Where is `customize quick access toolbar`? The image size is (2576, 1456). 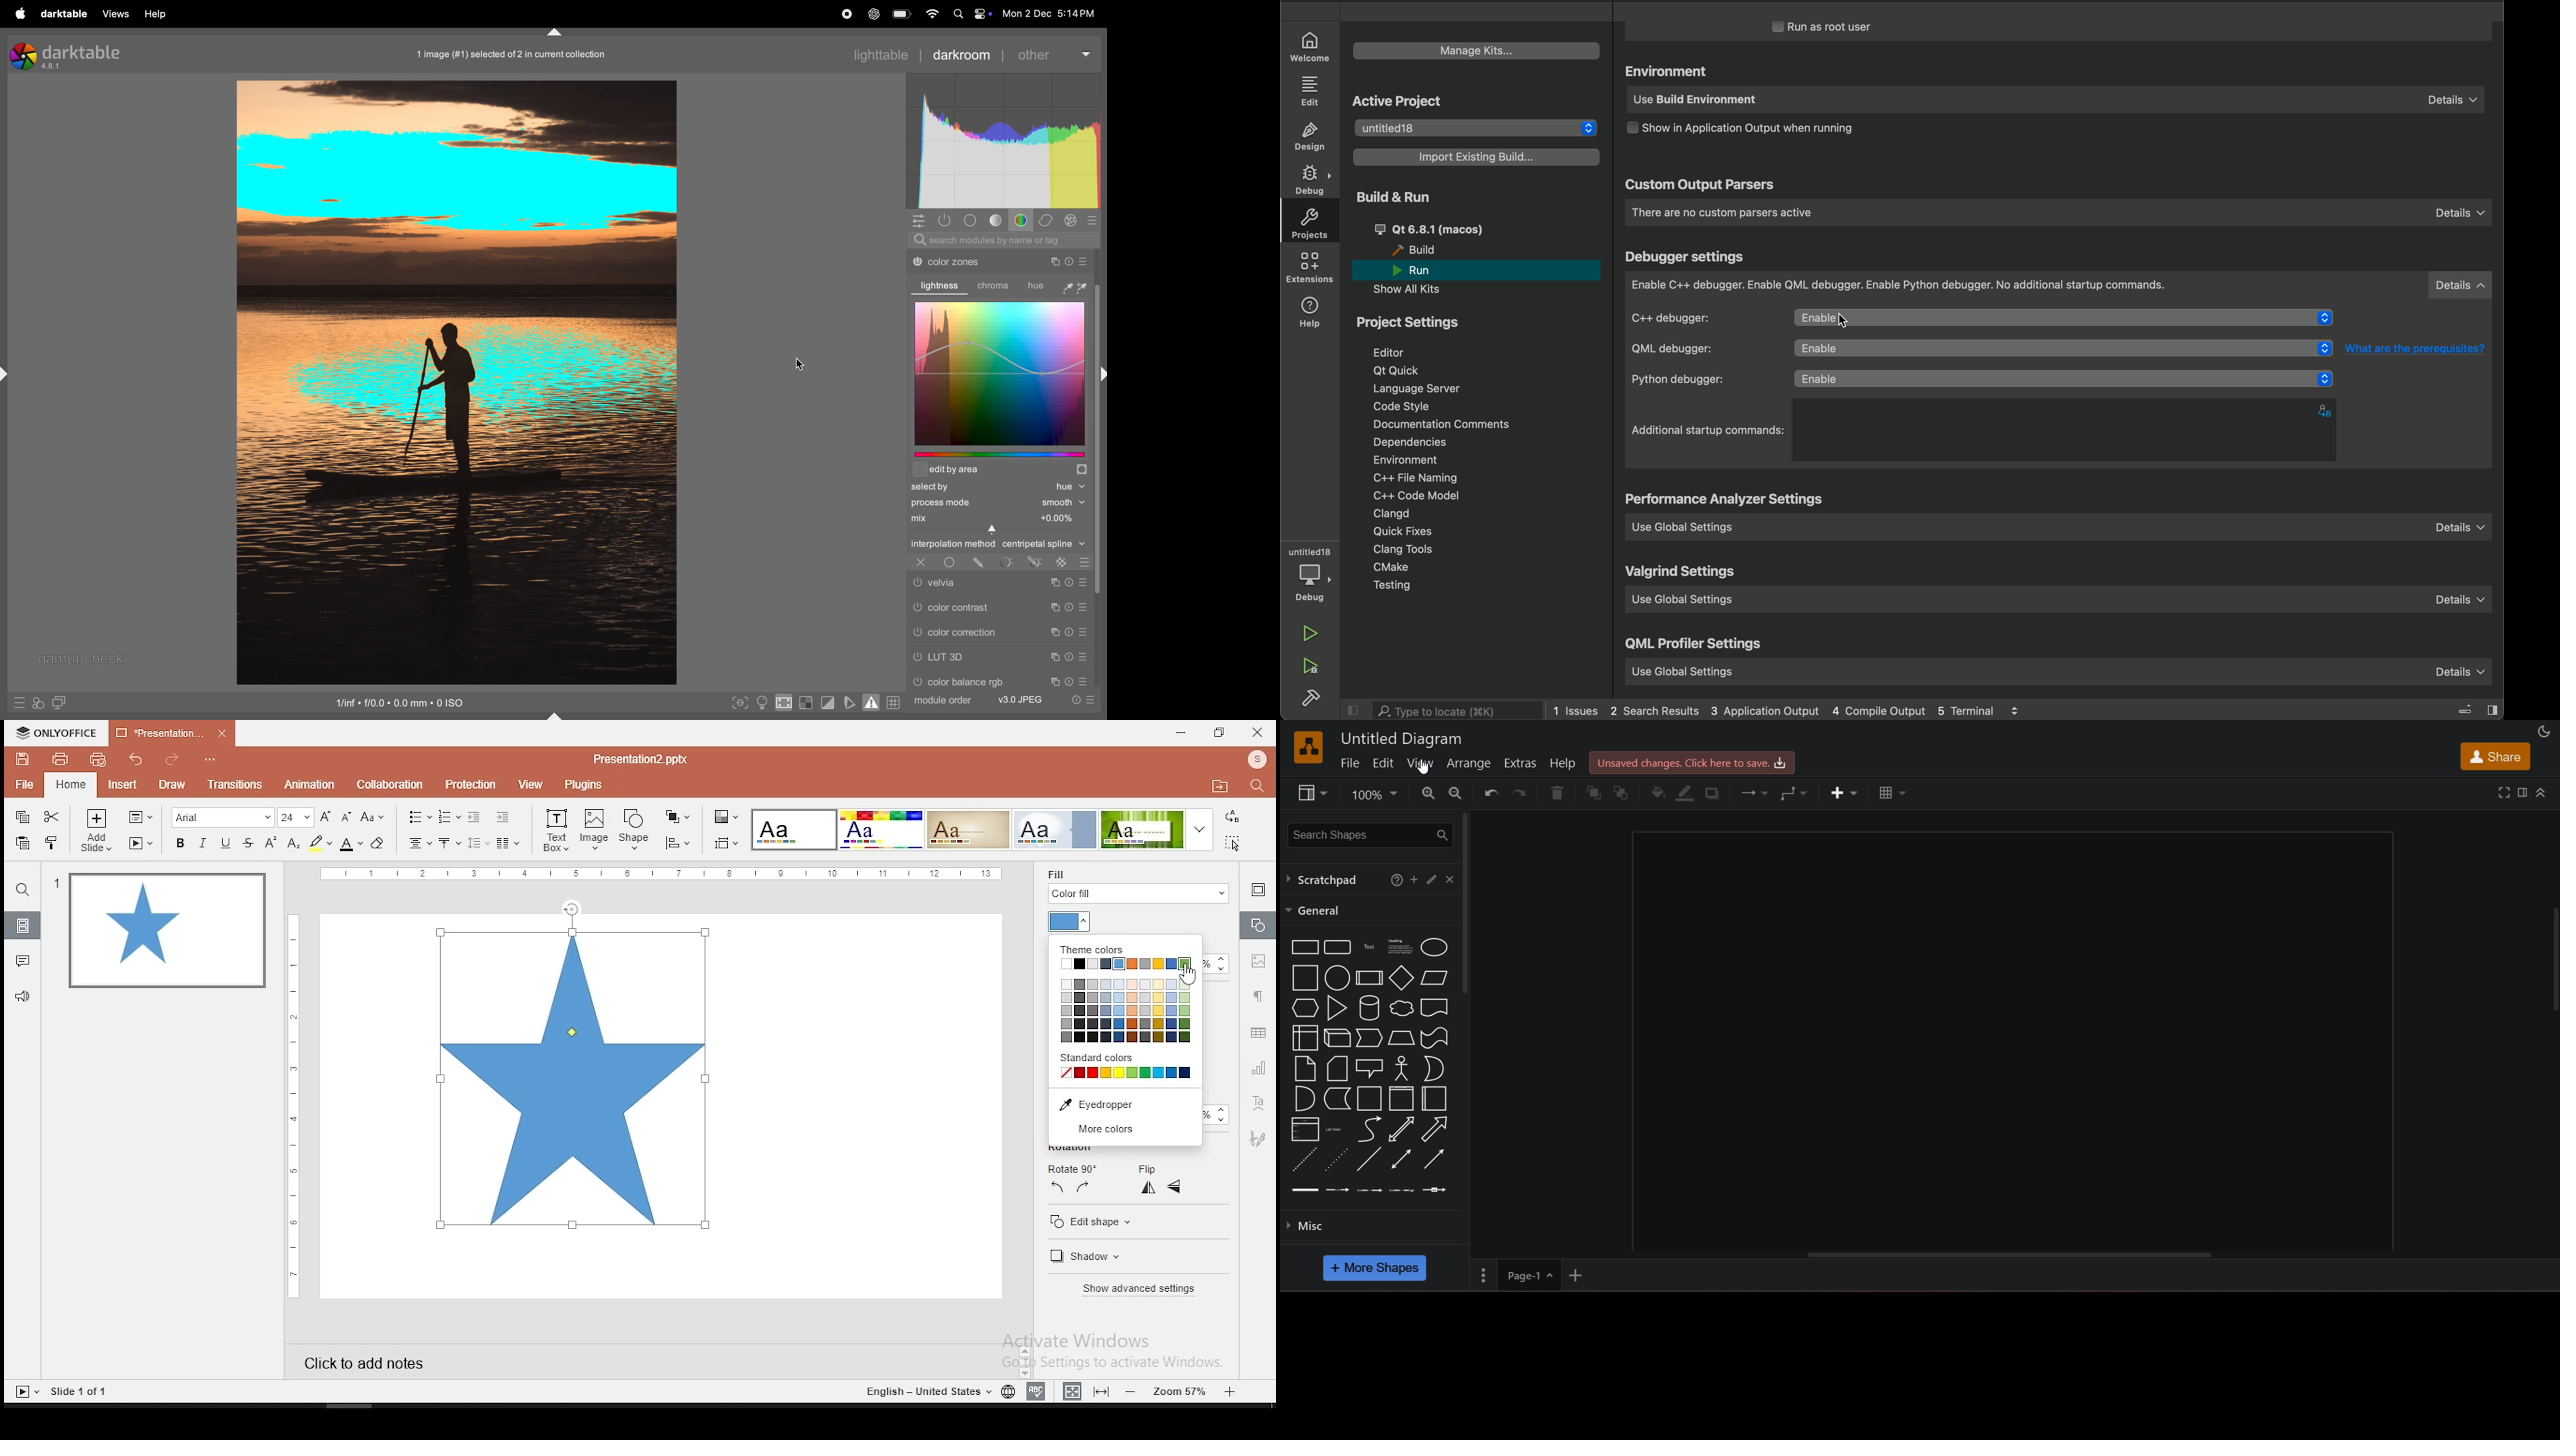 customize quick access toolbar is located at coordinates (211, 756).